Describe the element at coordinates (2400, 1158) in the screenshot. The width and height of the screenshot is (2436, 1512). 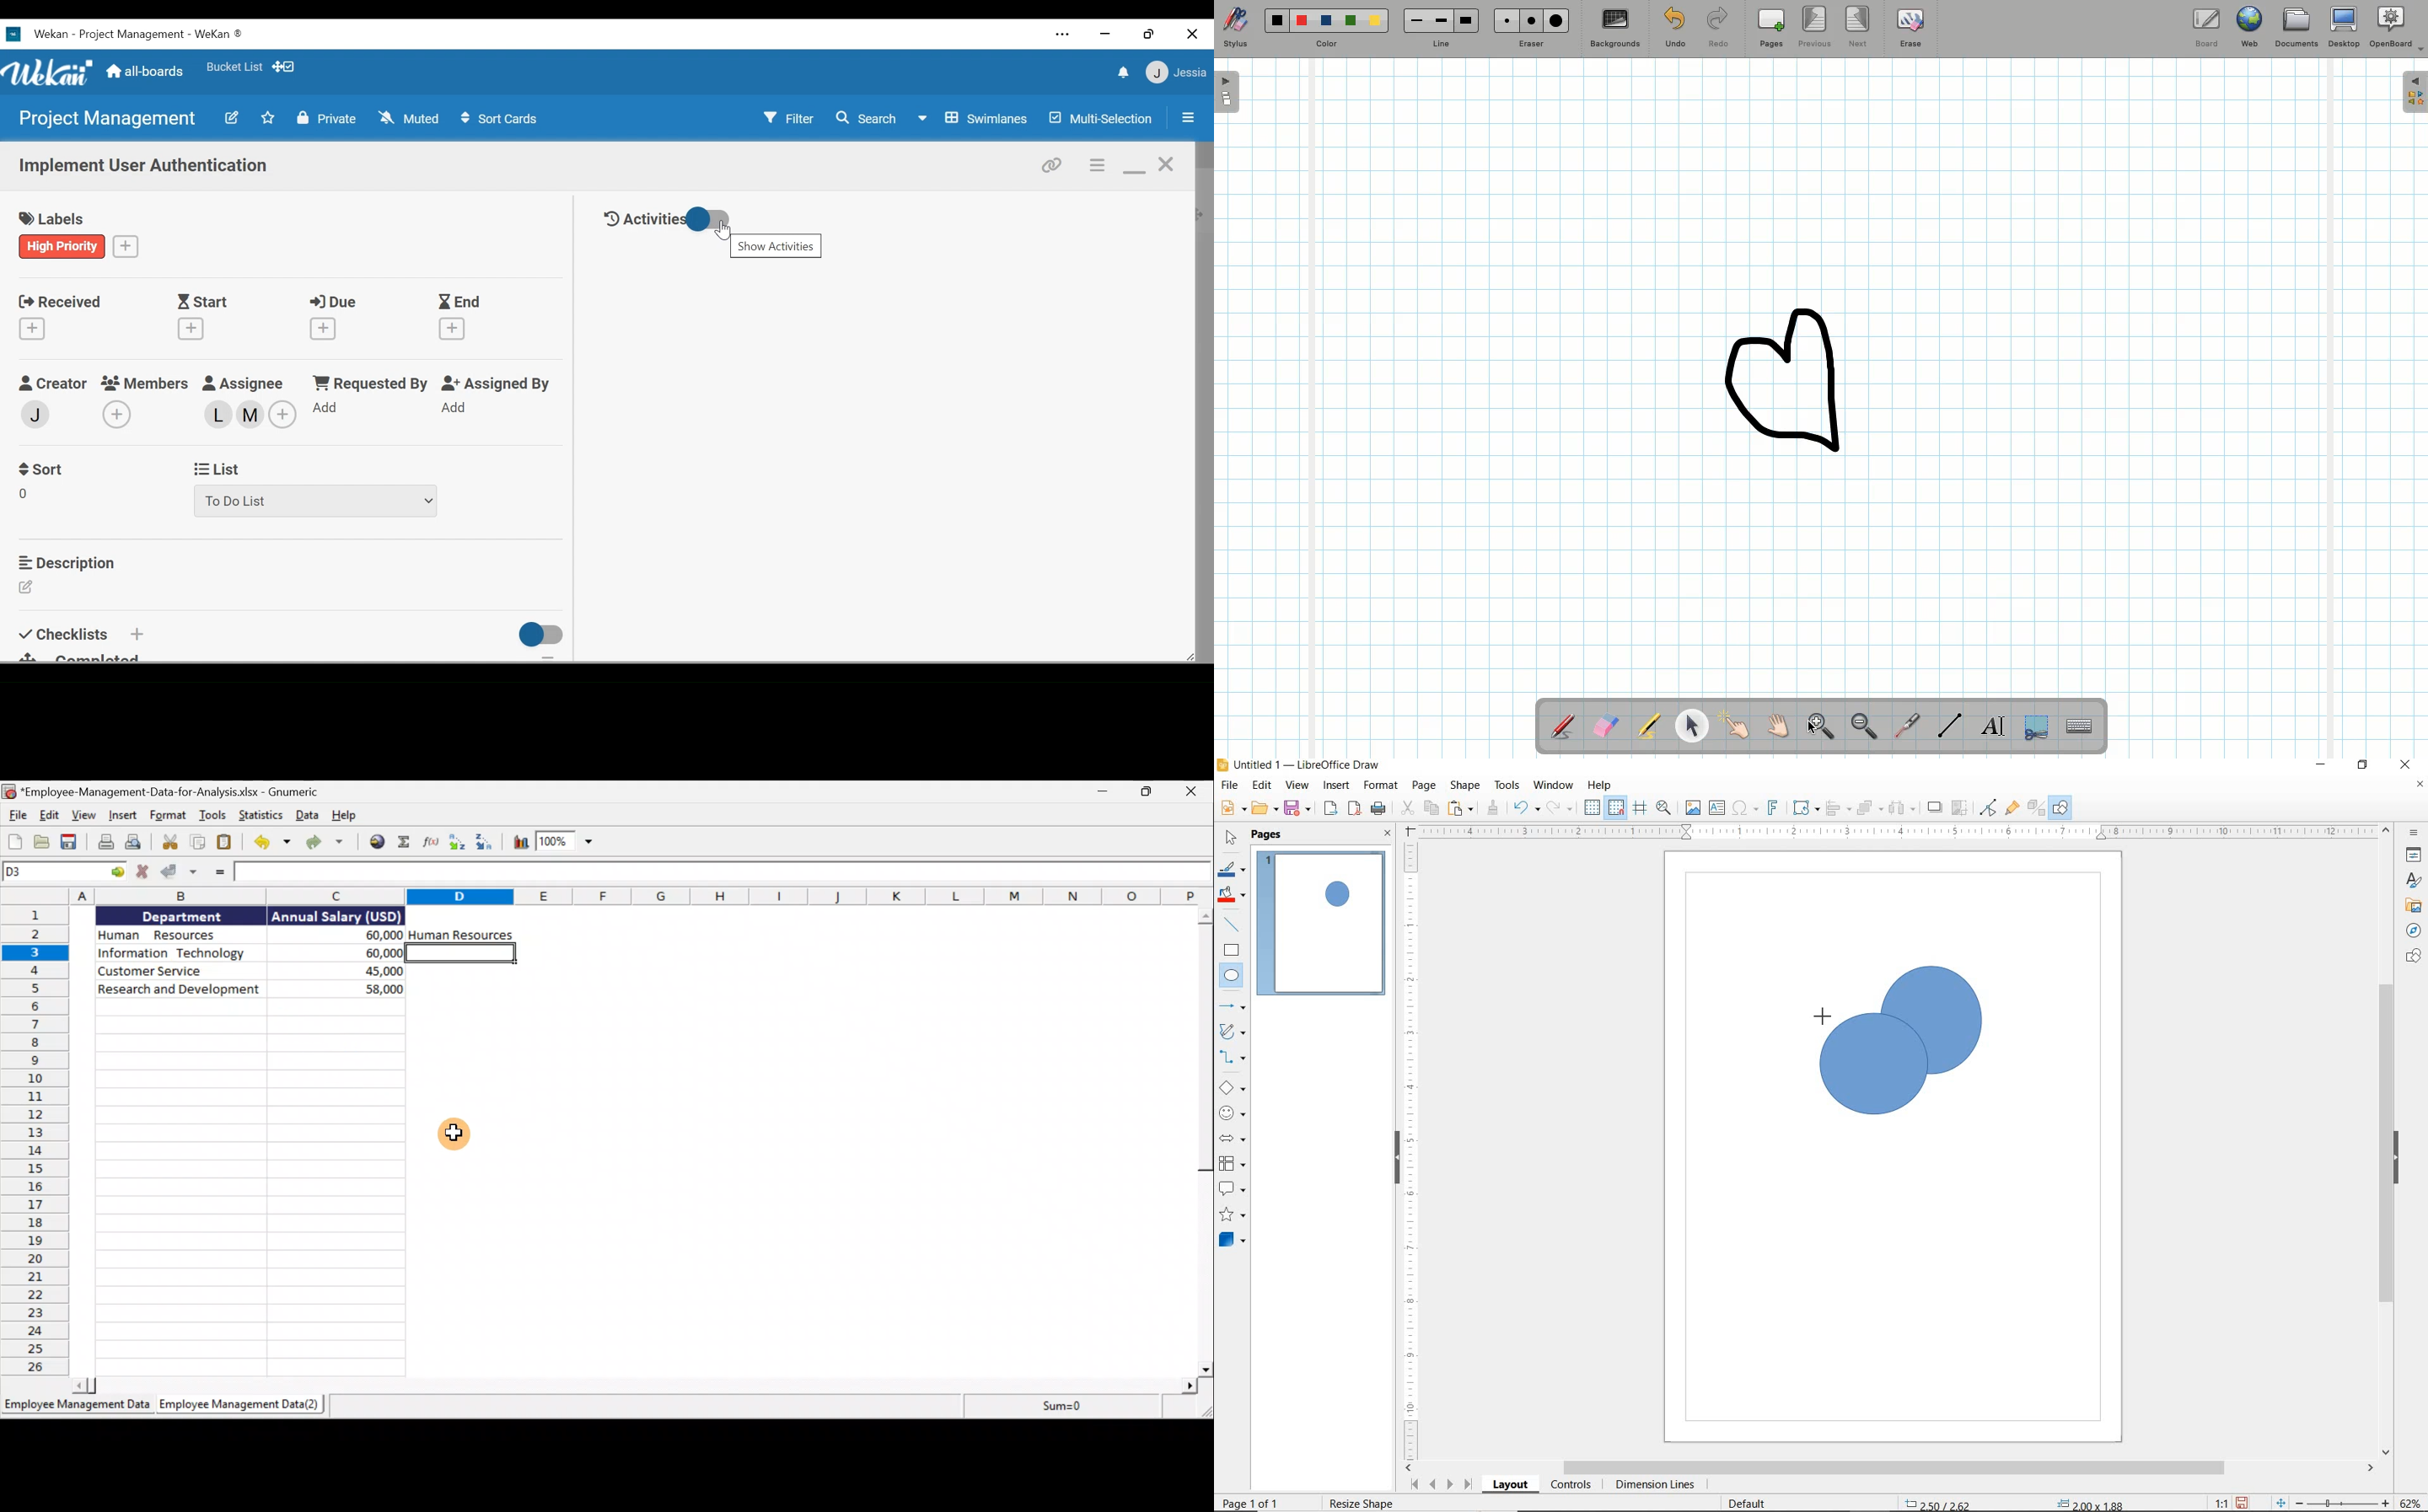
I see `HIDE` at that location.